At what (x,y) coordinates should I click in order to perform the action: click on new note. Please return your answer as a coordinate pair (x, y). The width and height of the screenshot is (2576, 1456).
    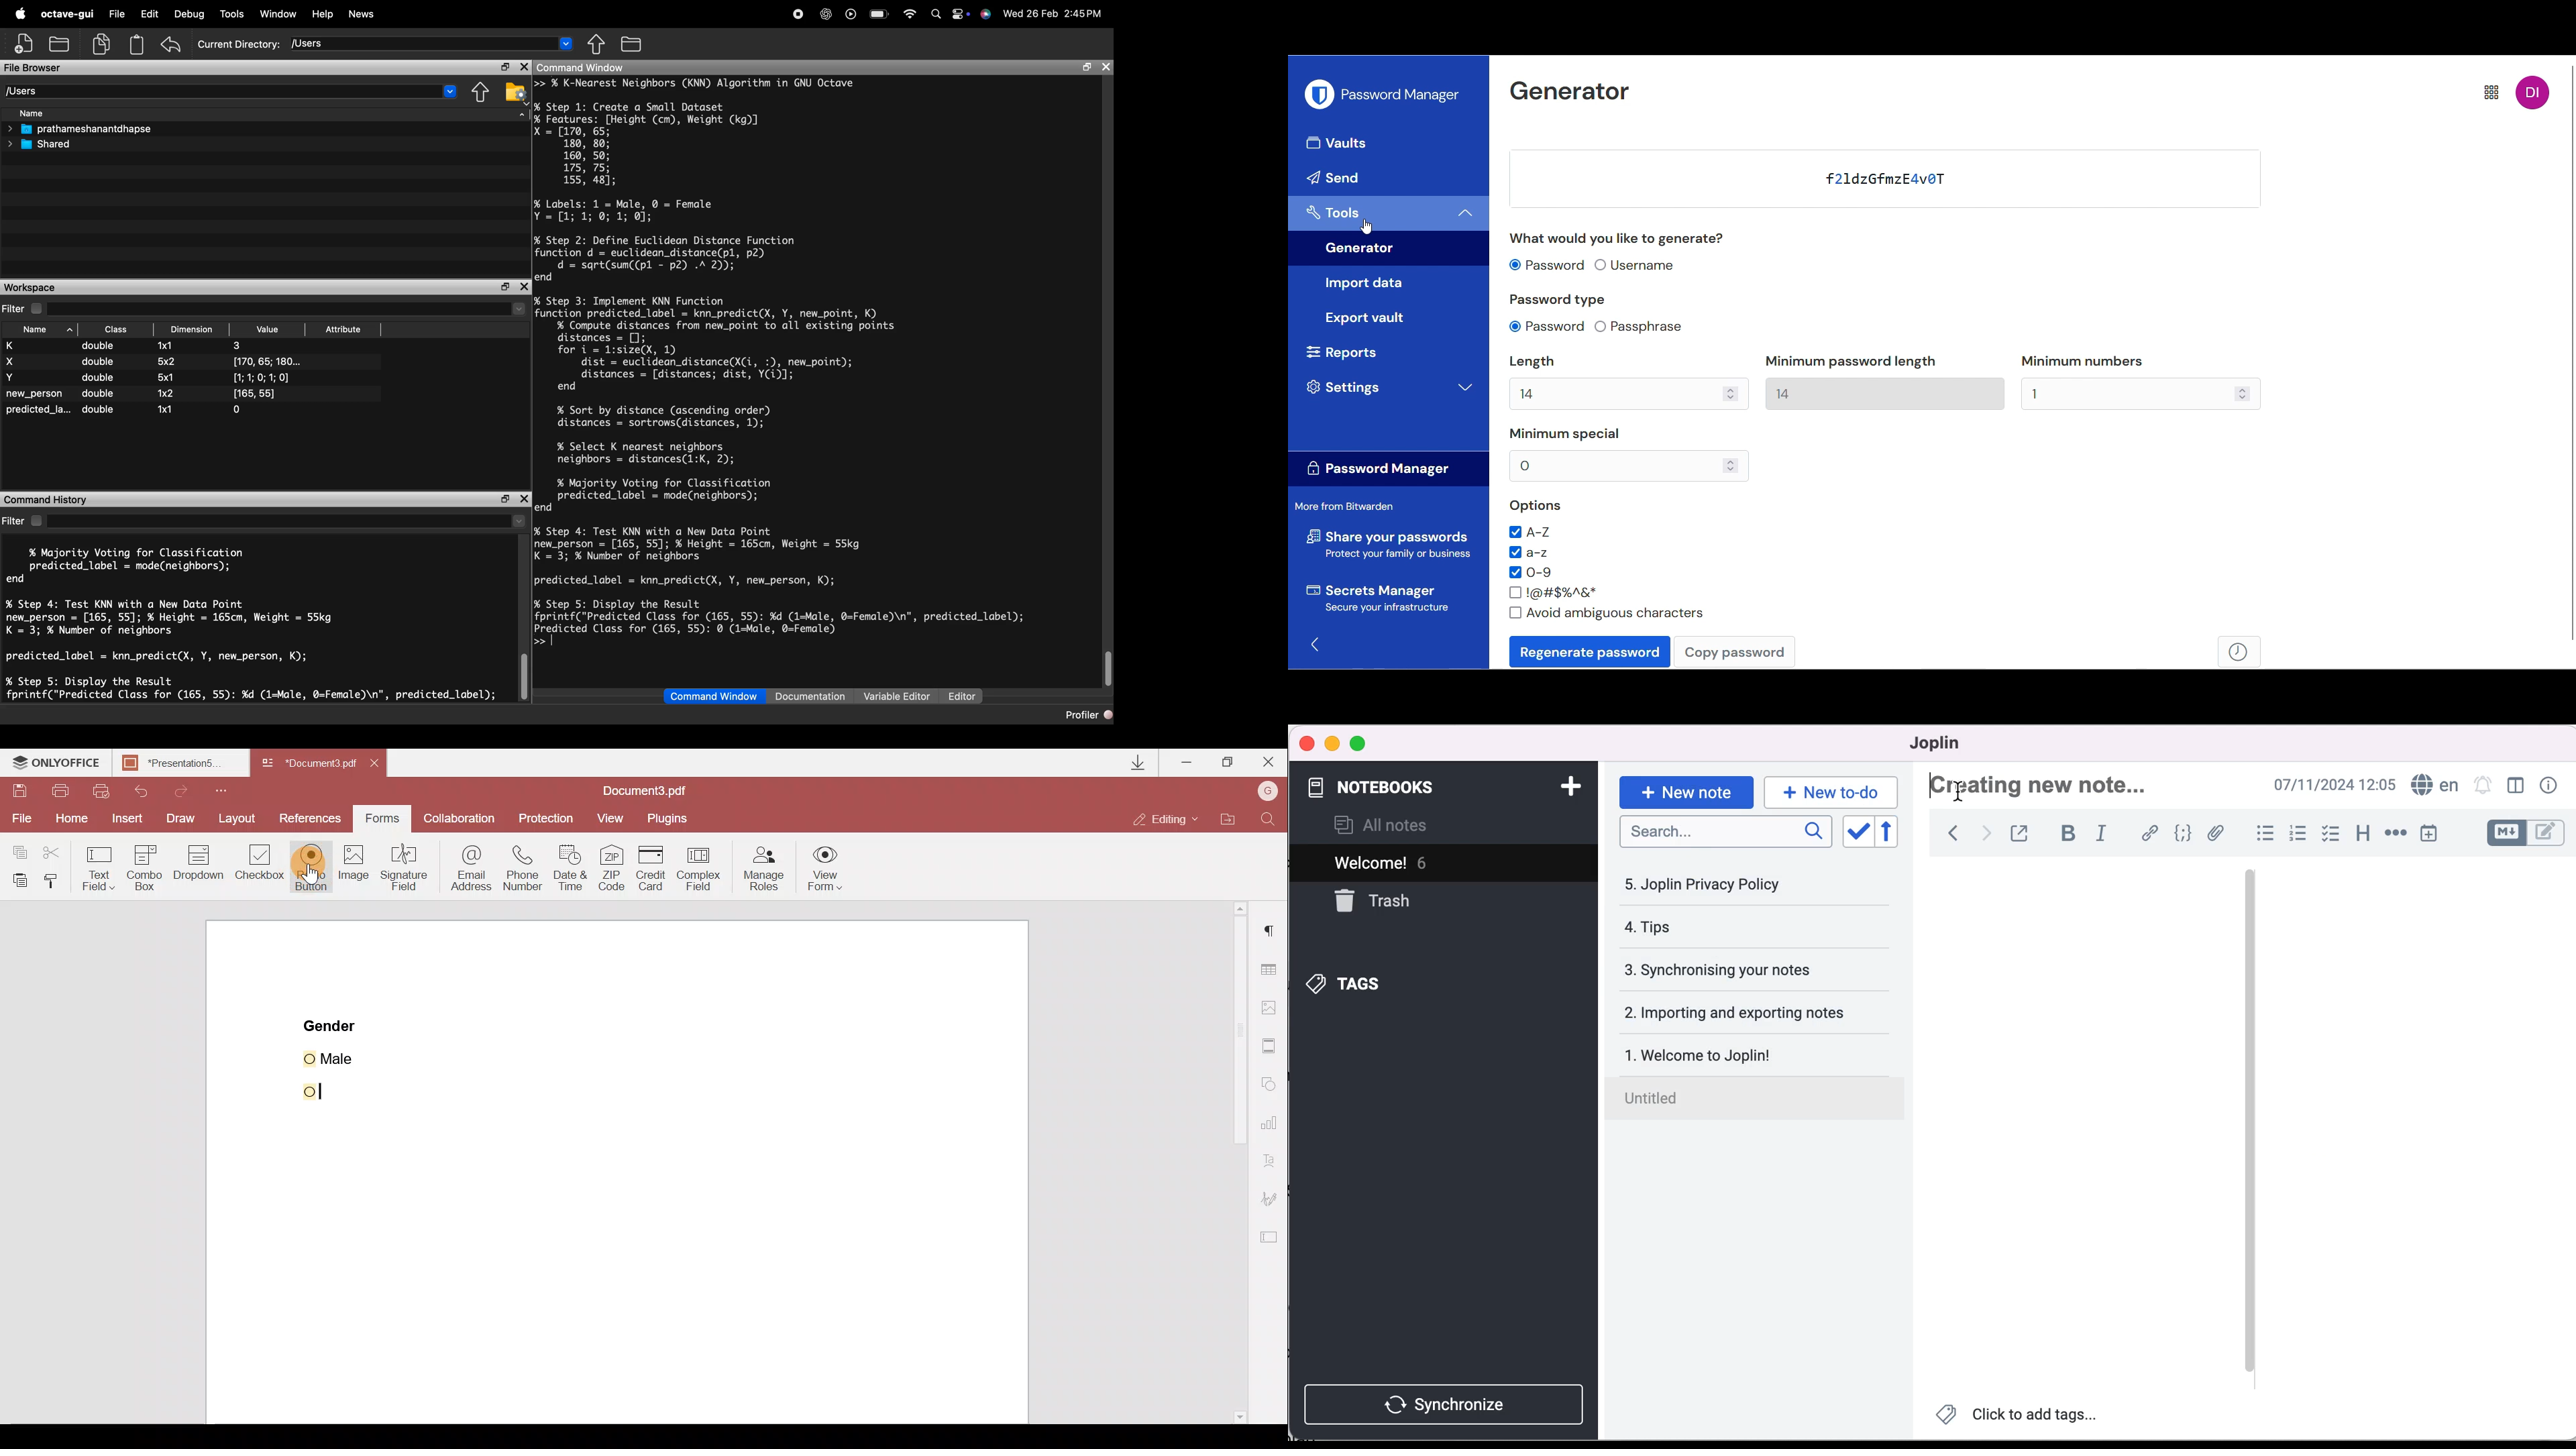
    Looking at the image, I should click on (1685, 788).